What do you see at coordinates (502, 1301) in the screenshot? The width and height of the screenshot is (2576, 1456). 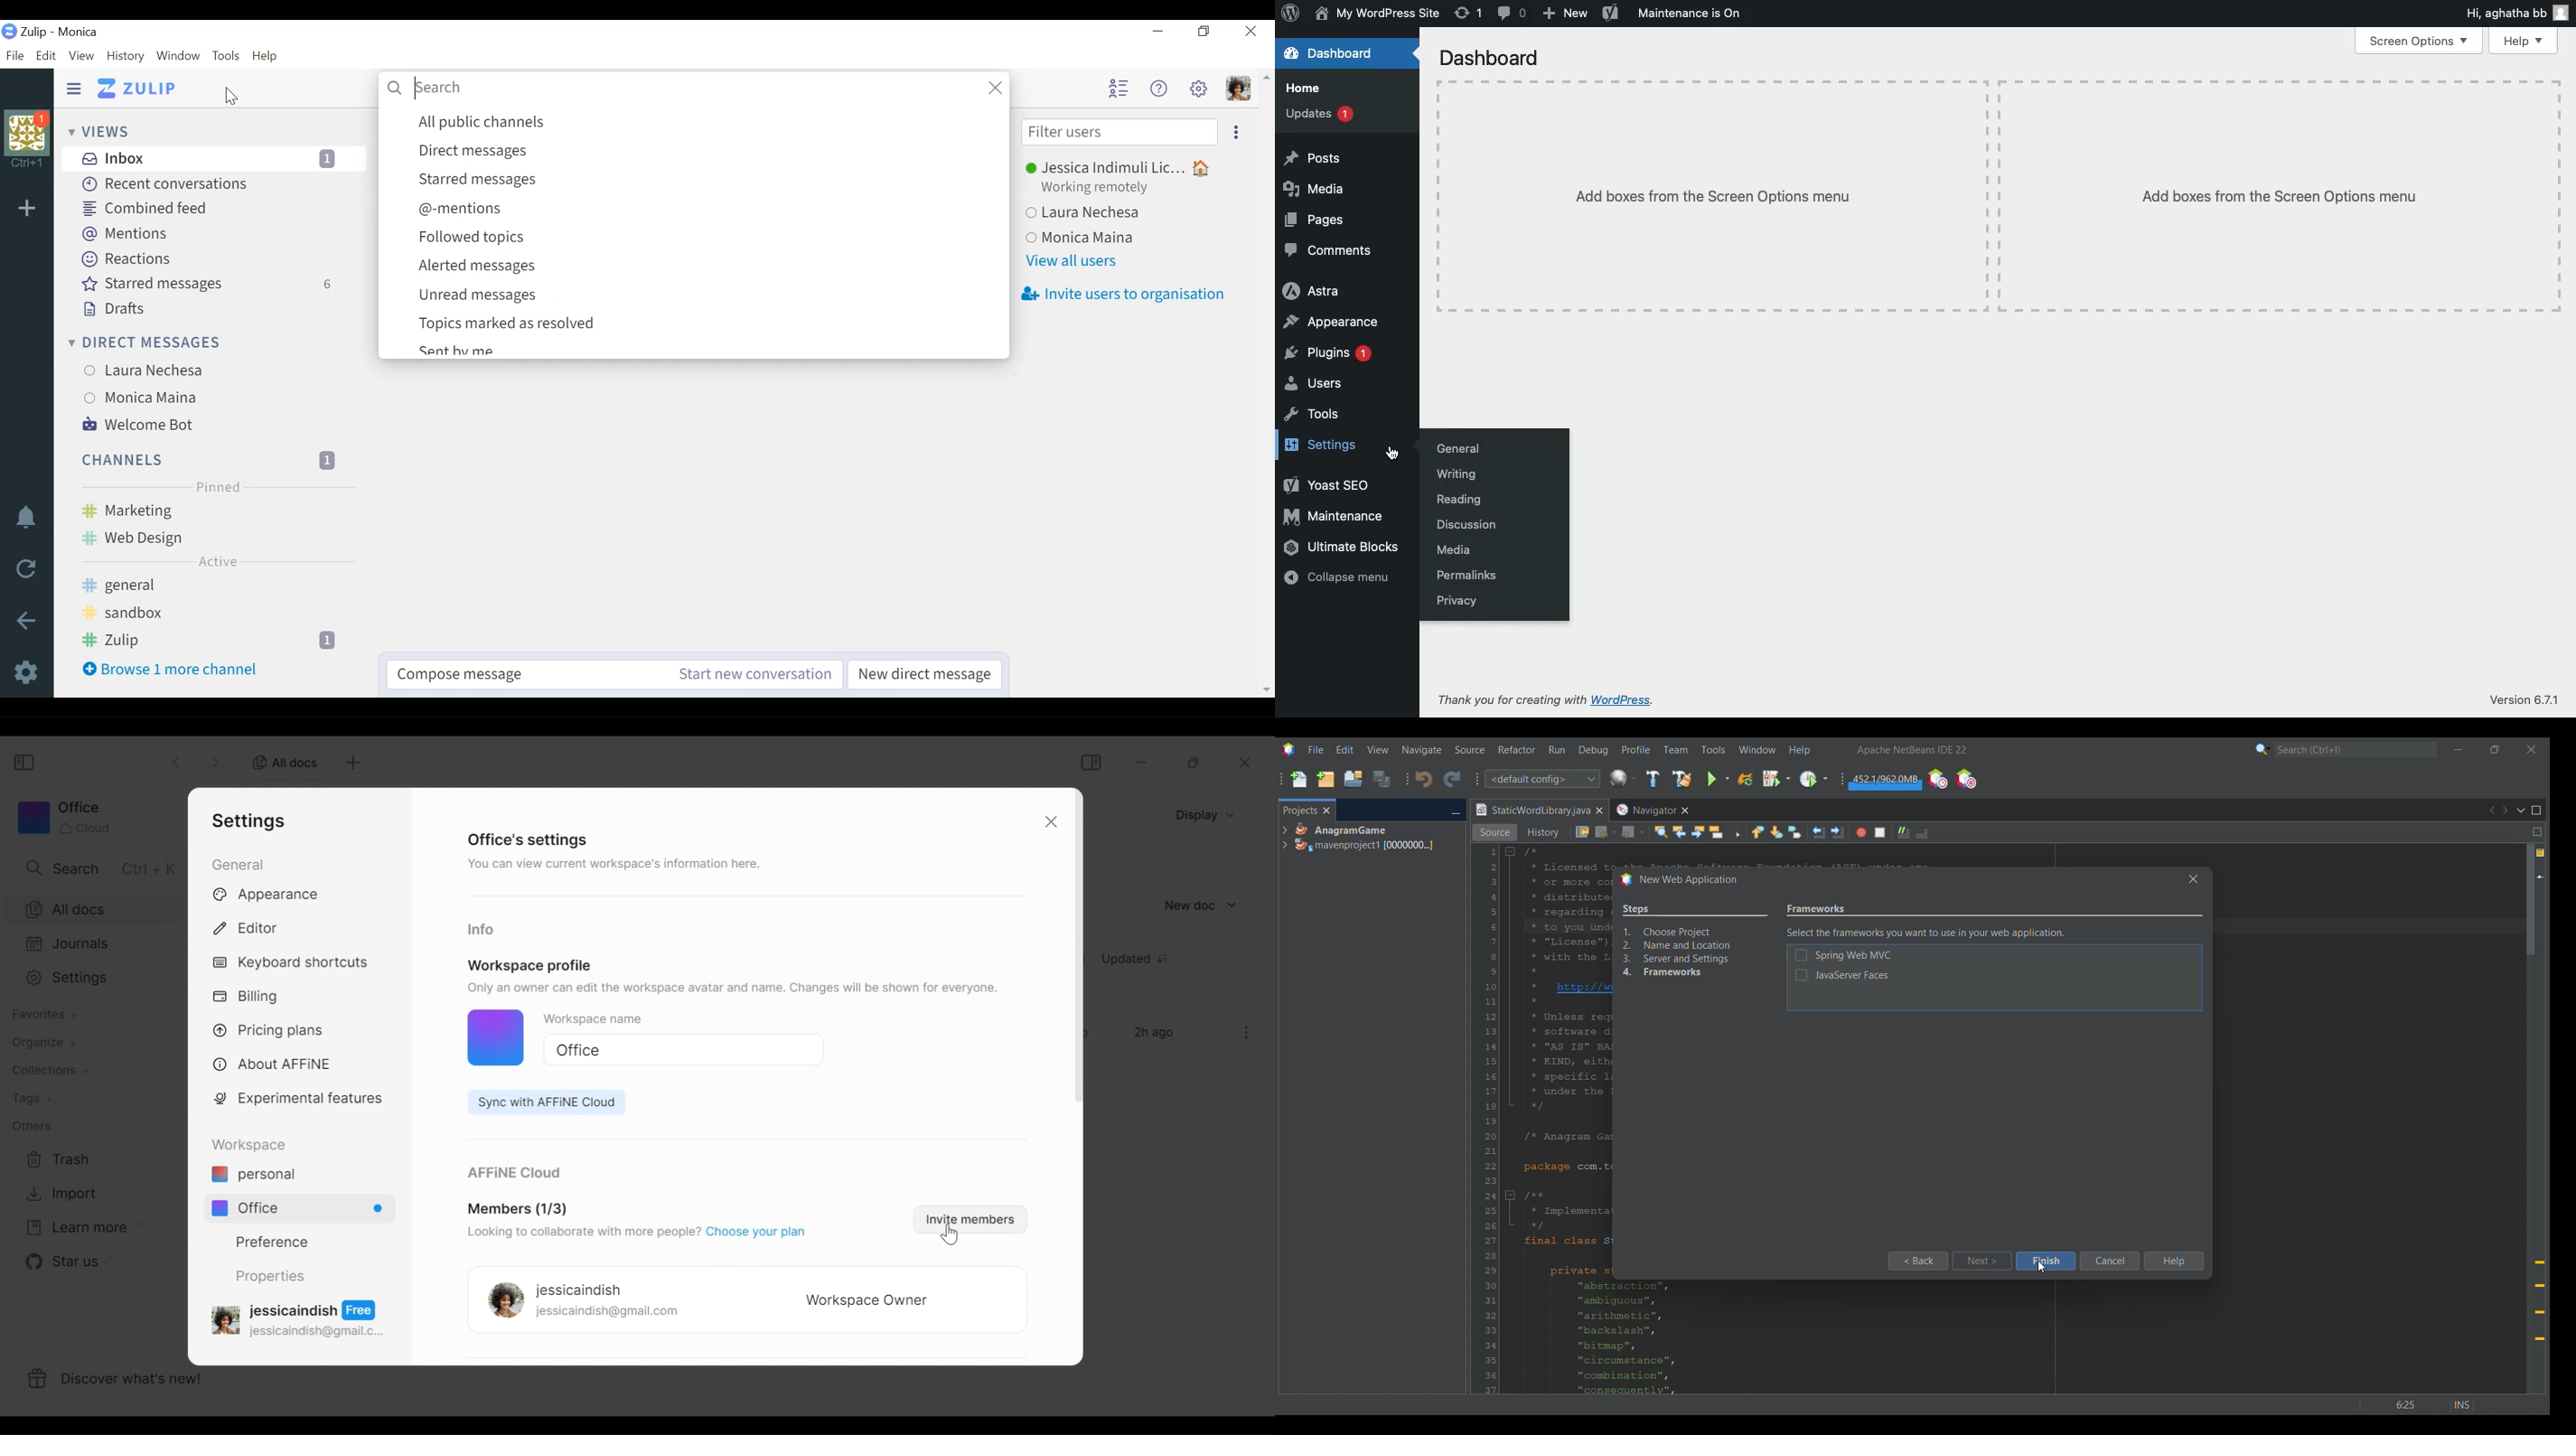 I see `Profile` at bounding box center [502, 1301].